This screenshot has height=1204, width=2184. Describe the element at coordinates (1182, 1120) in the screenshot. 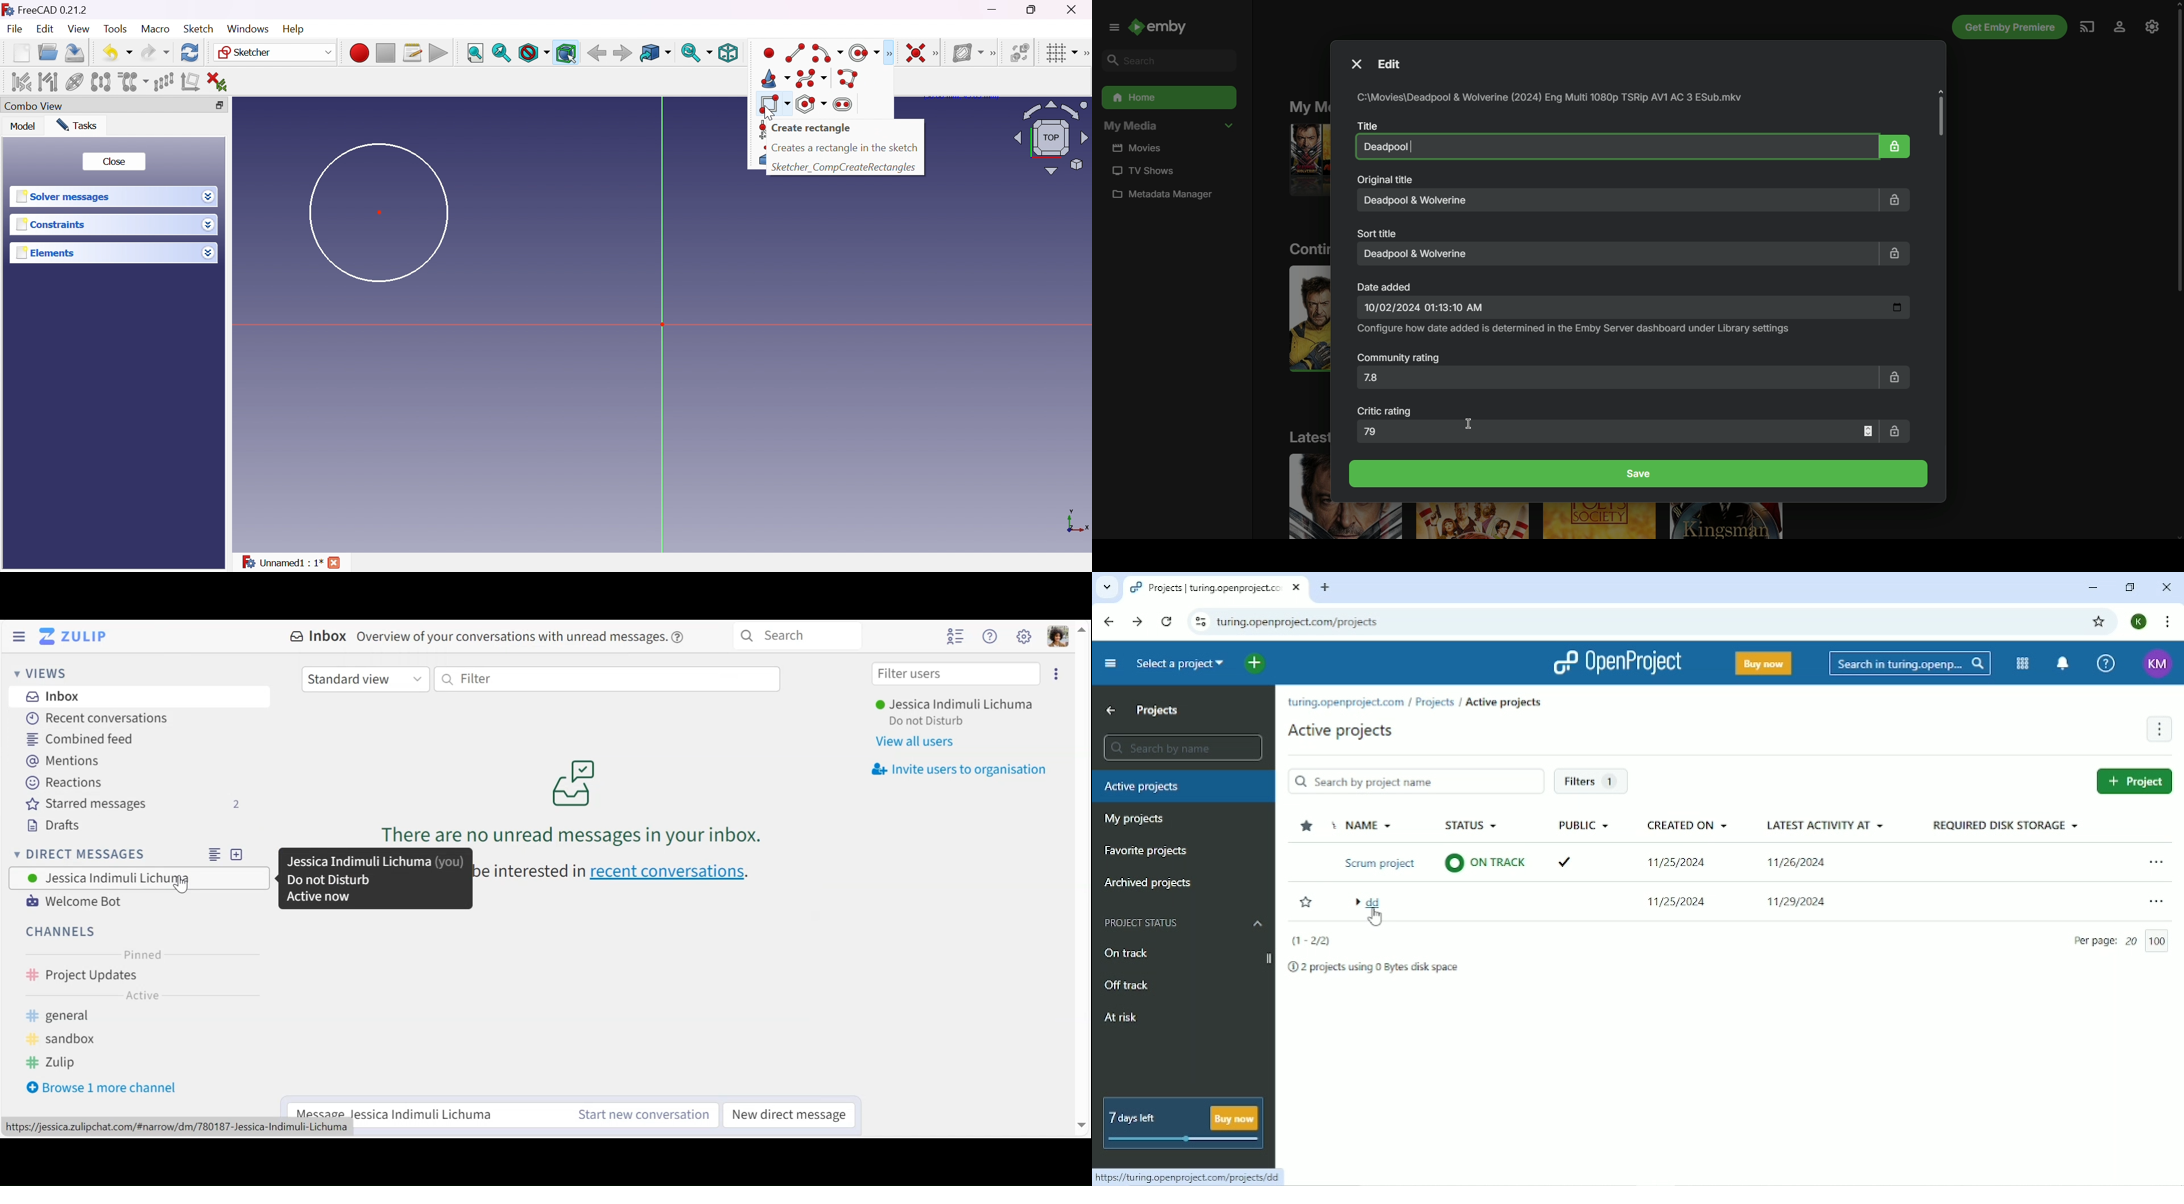

I see `7 days left` at that location.